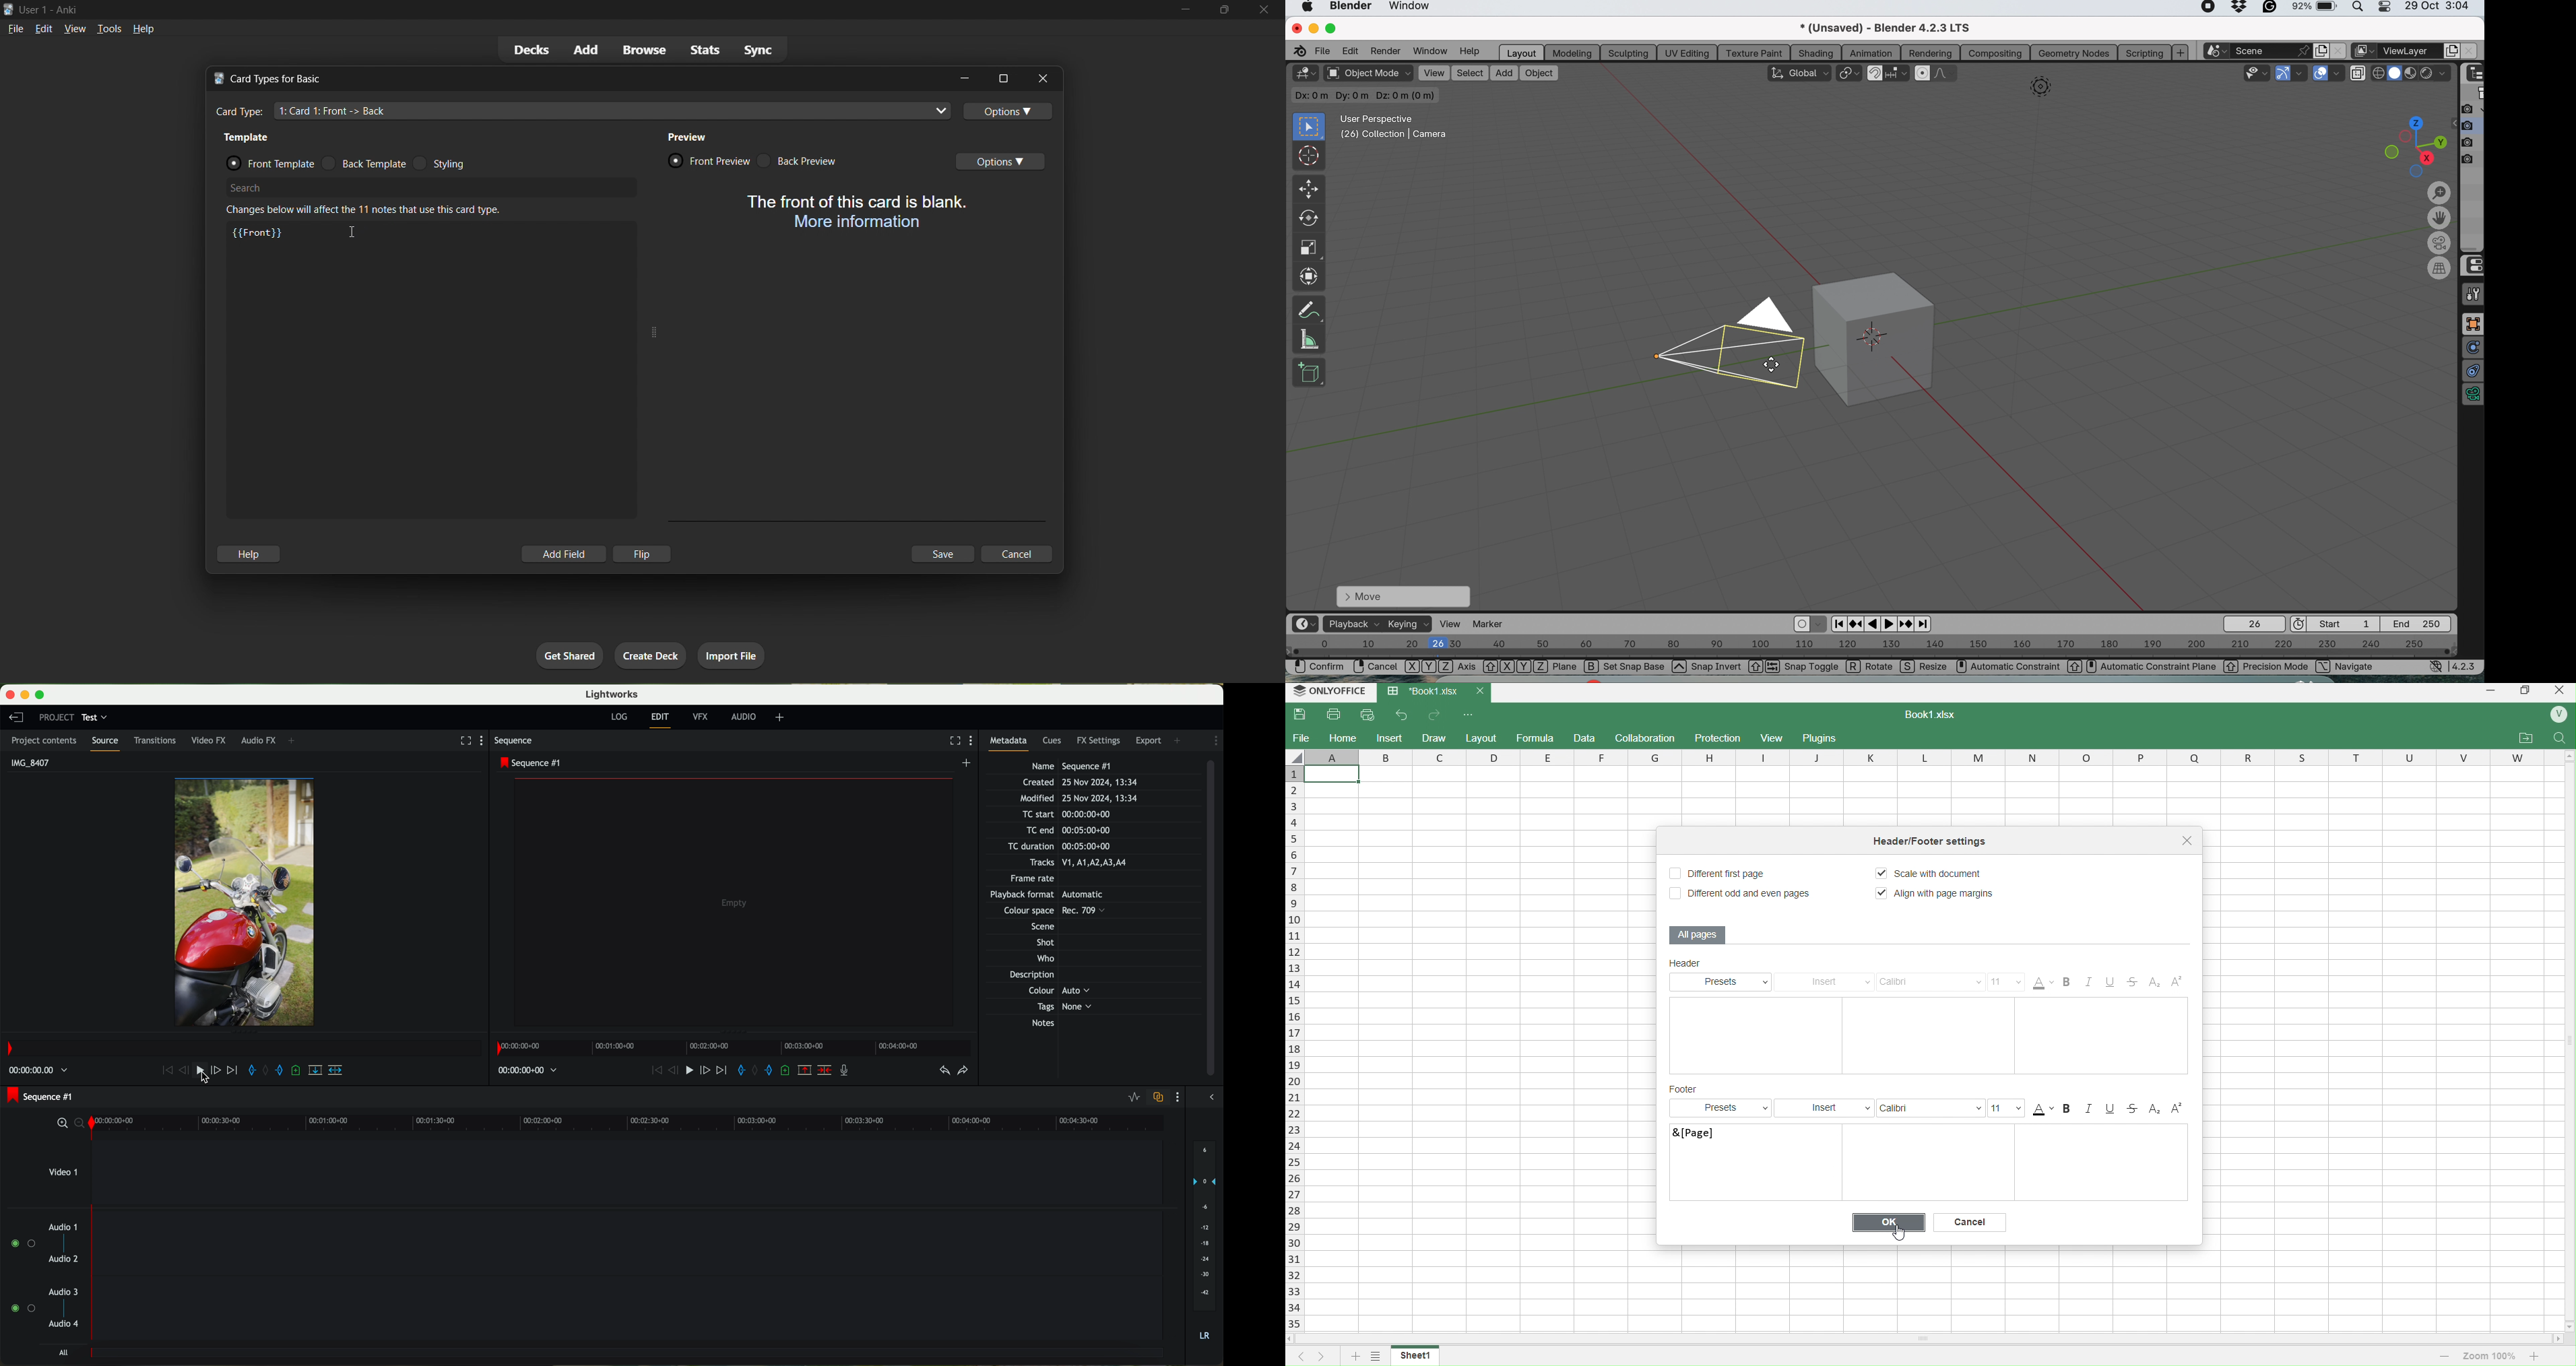  I want to click on close, so click(1295, 27).